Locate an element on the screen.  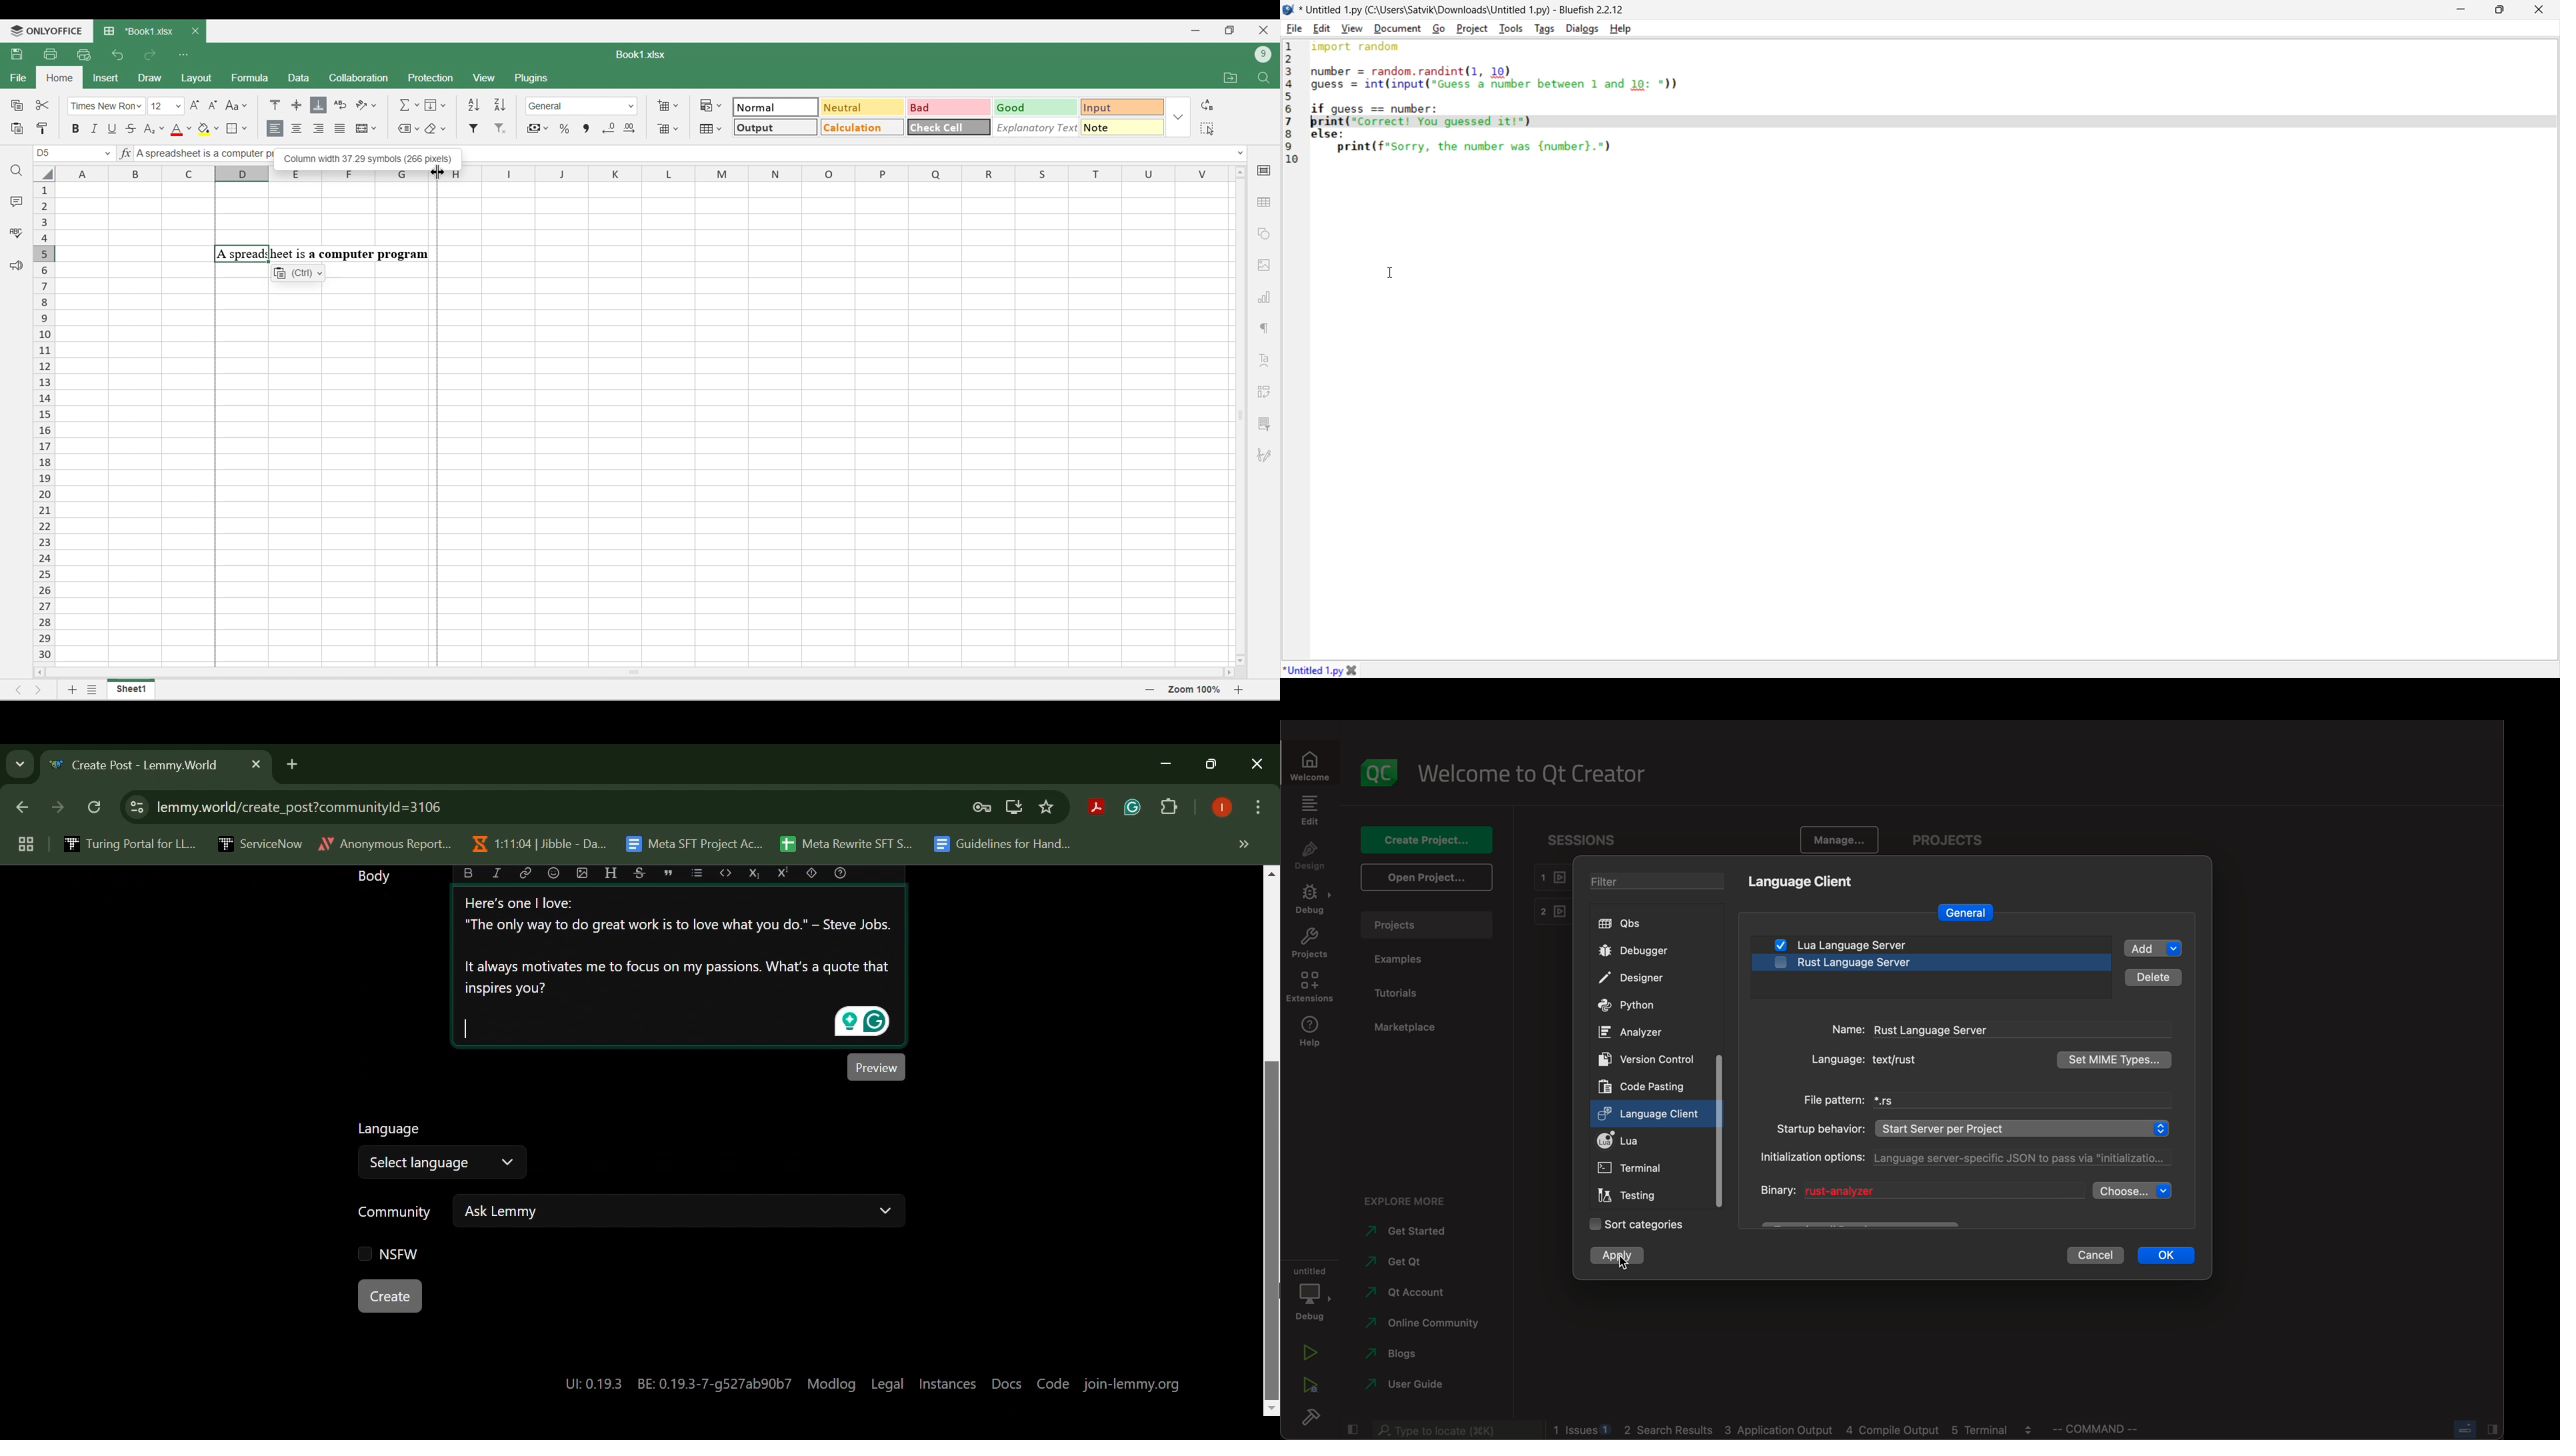
binary is located at coordinates (1917, 1191).